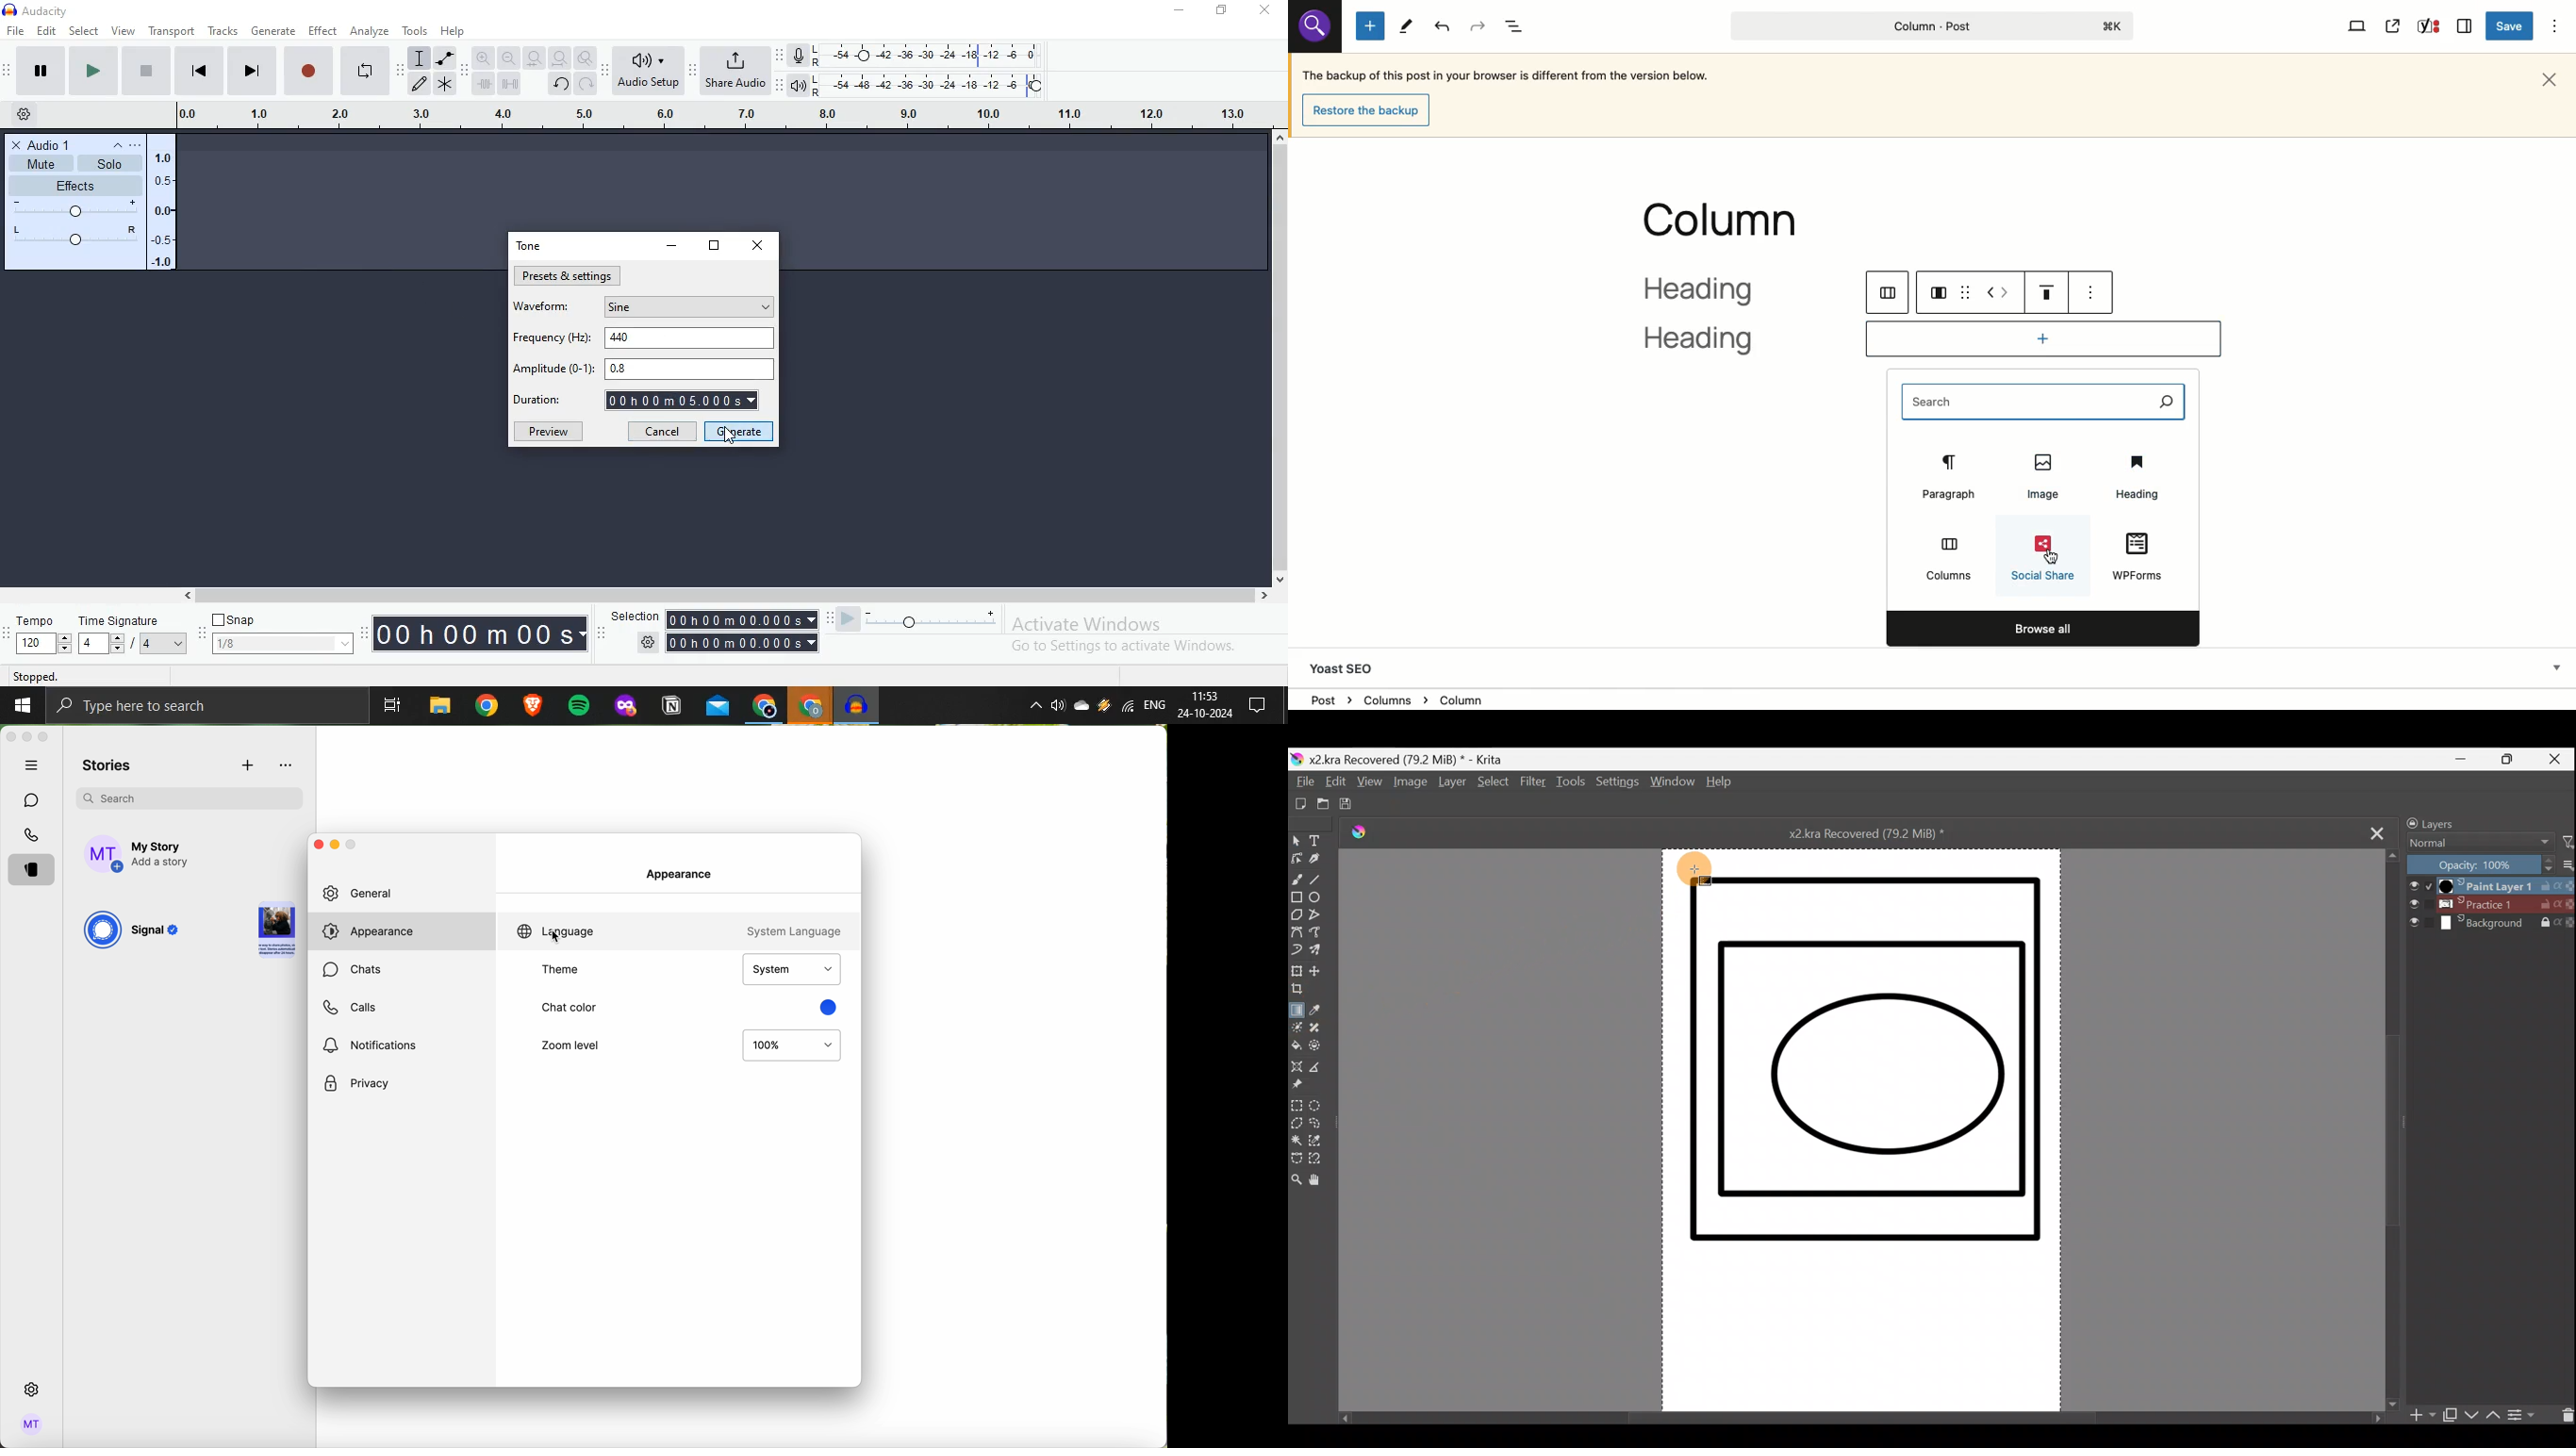 Image resolution: width=2576 pixels, height=1456 pixels. I want to click on File, so click(439, 705).